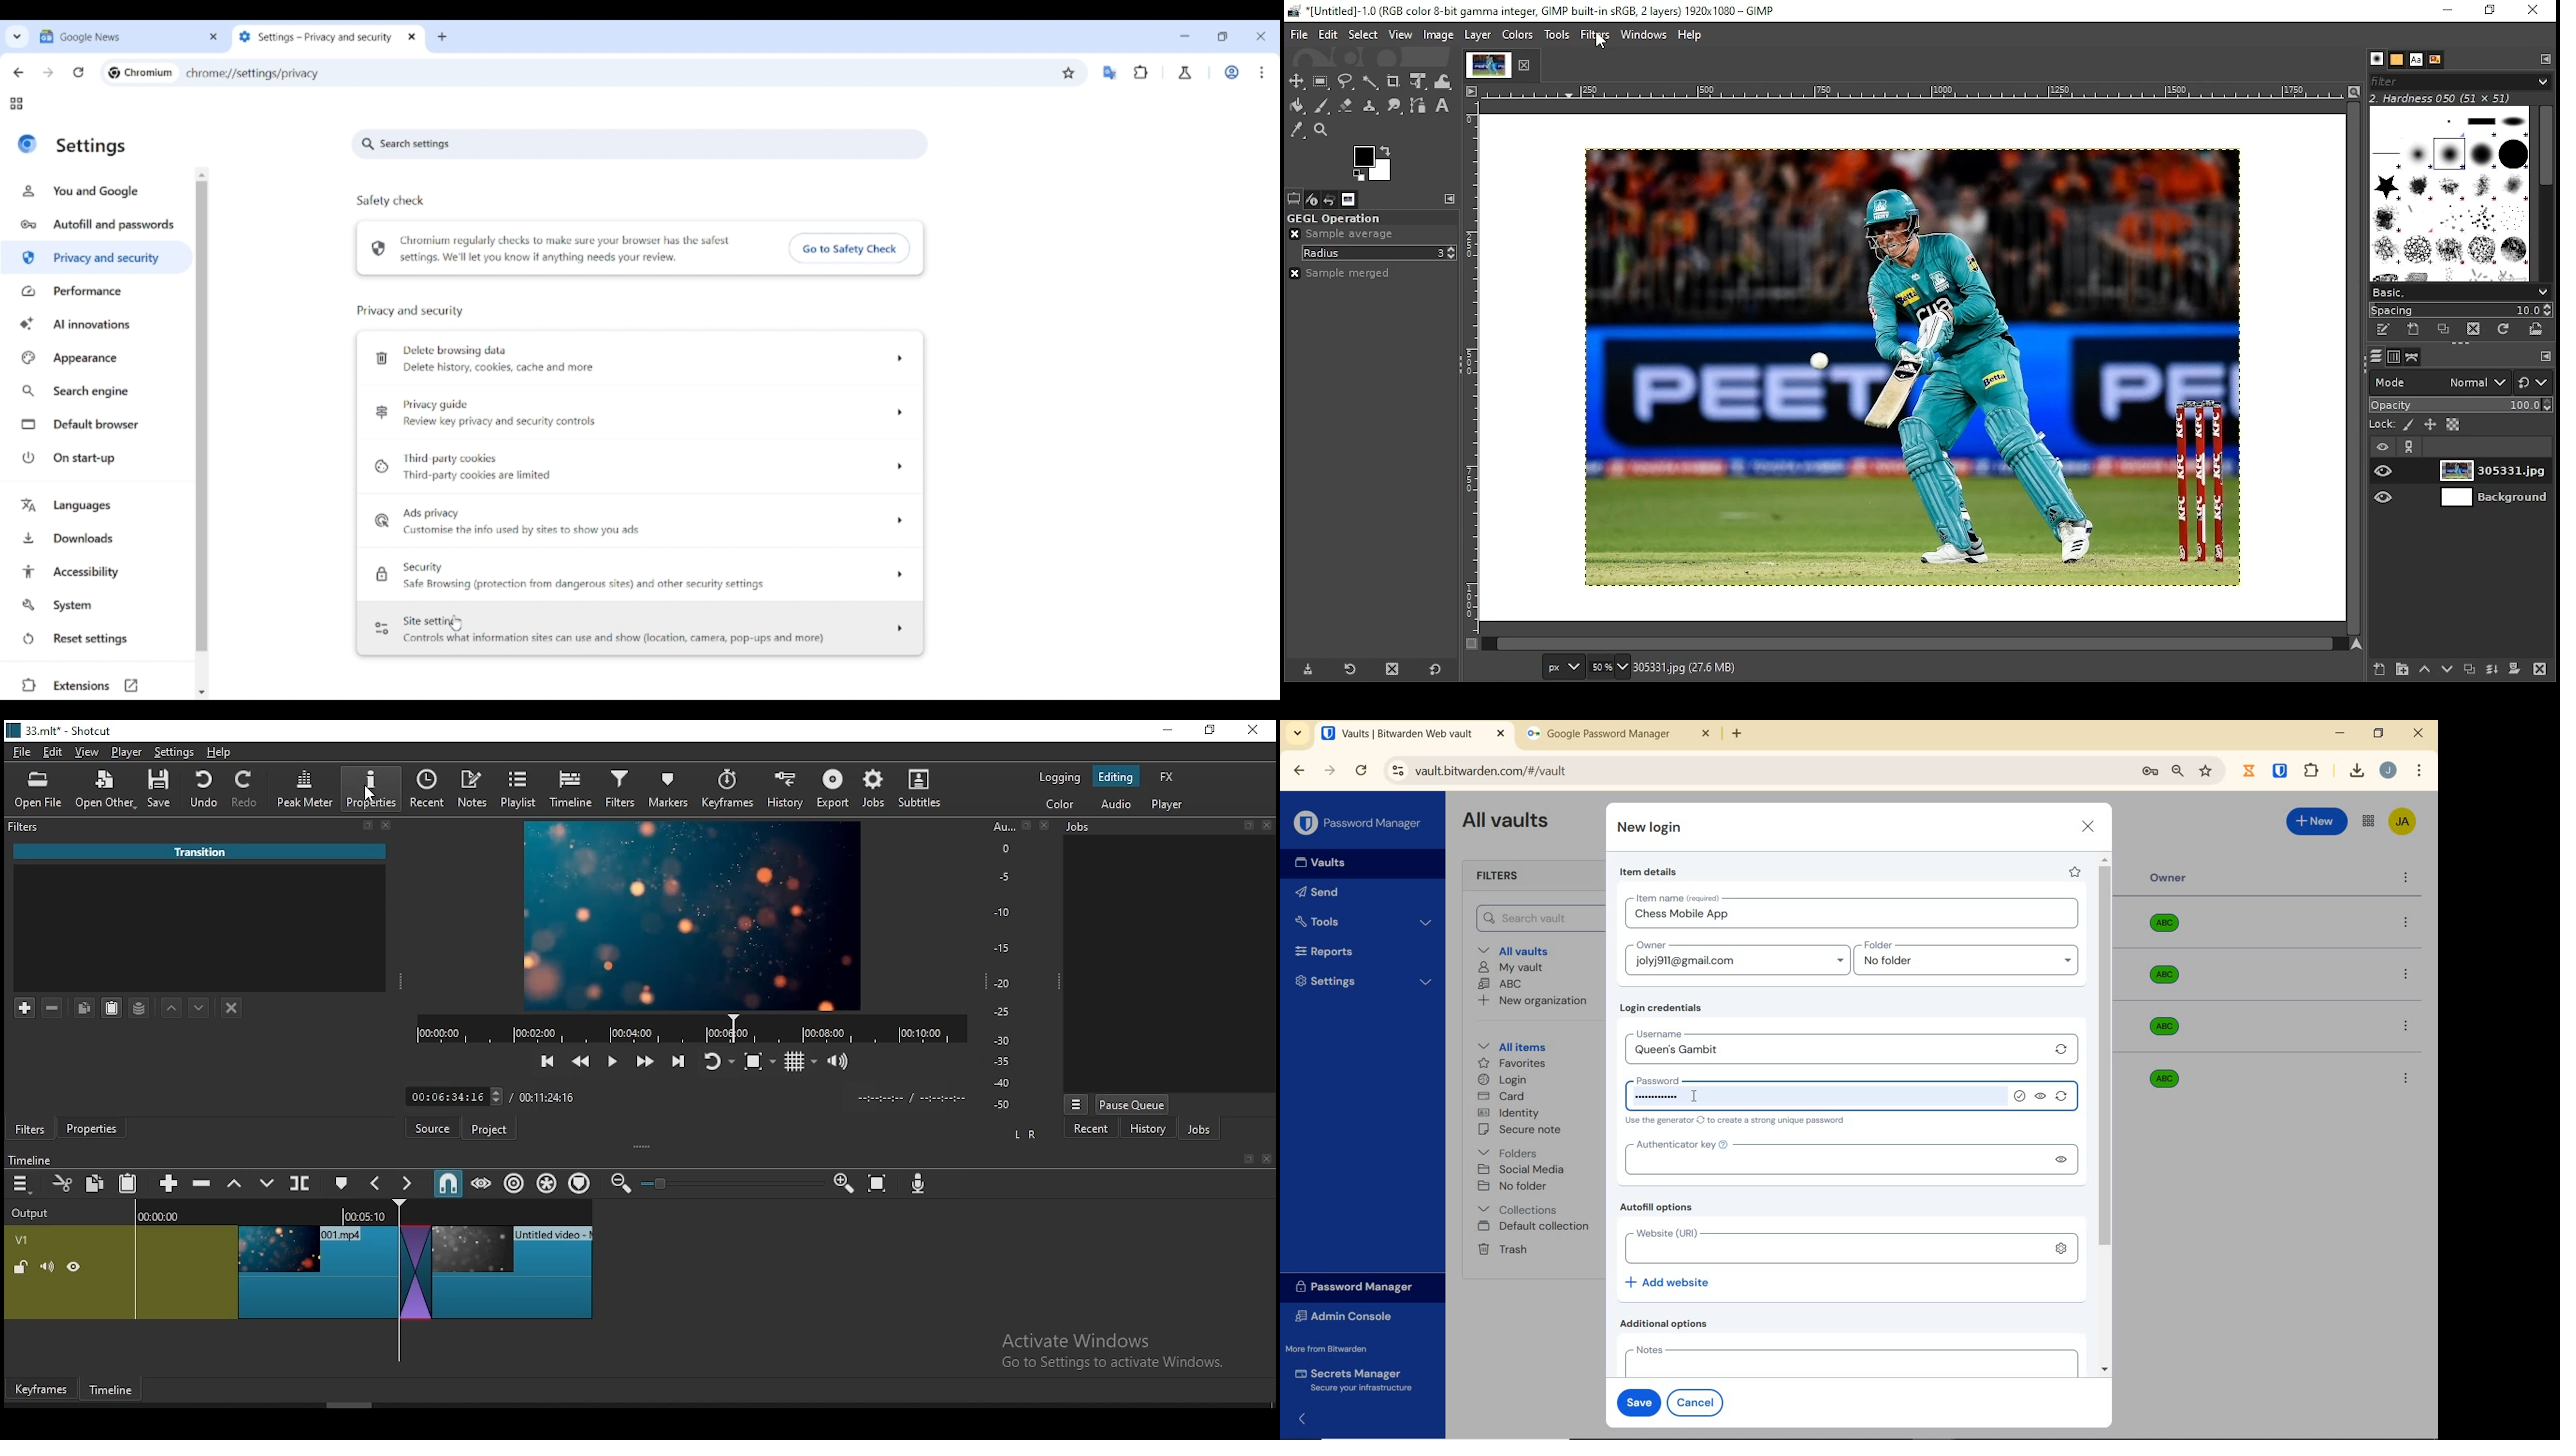 This screenshot has height=1456, width=2576. Describe the element at coordinates (195, 855) in the screenshot. I see `Untitled video` at that location.